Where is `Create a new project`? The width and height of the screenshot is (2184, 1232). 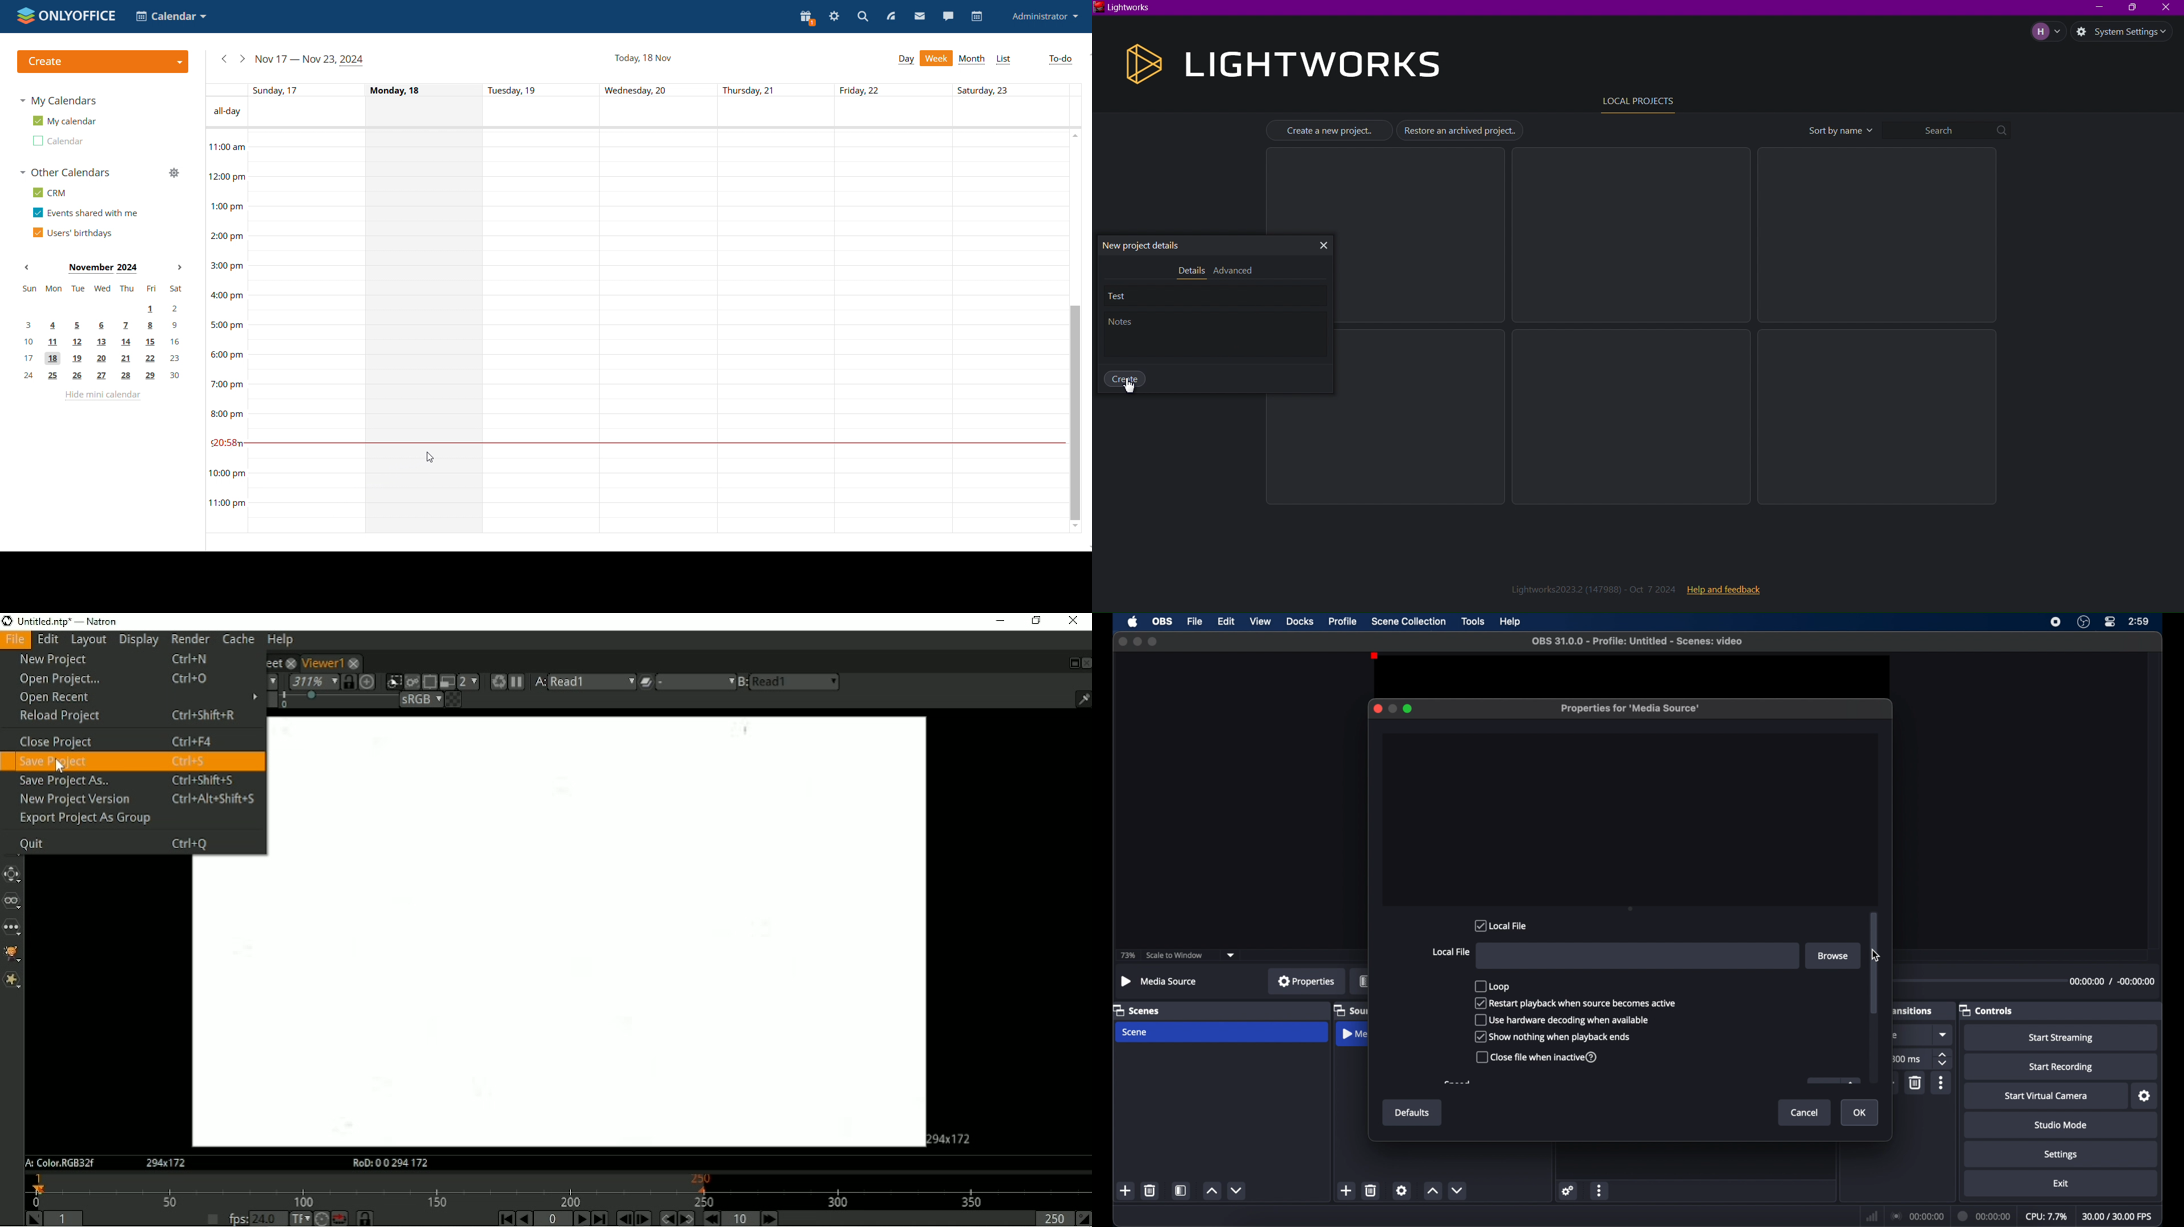
Create a new project is located at coordinates (1330, 130).